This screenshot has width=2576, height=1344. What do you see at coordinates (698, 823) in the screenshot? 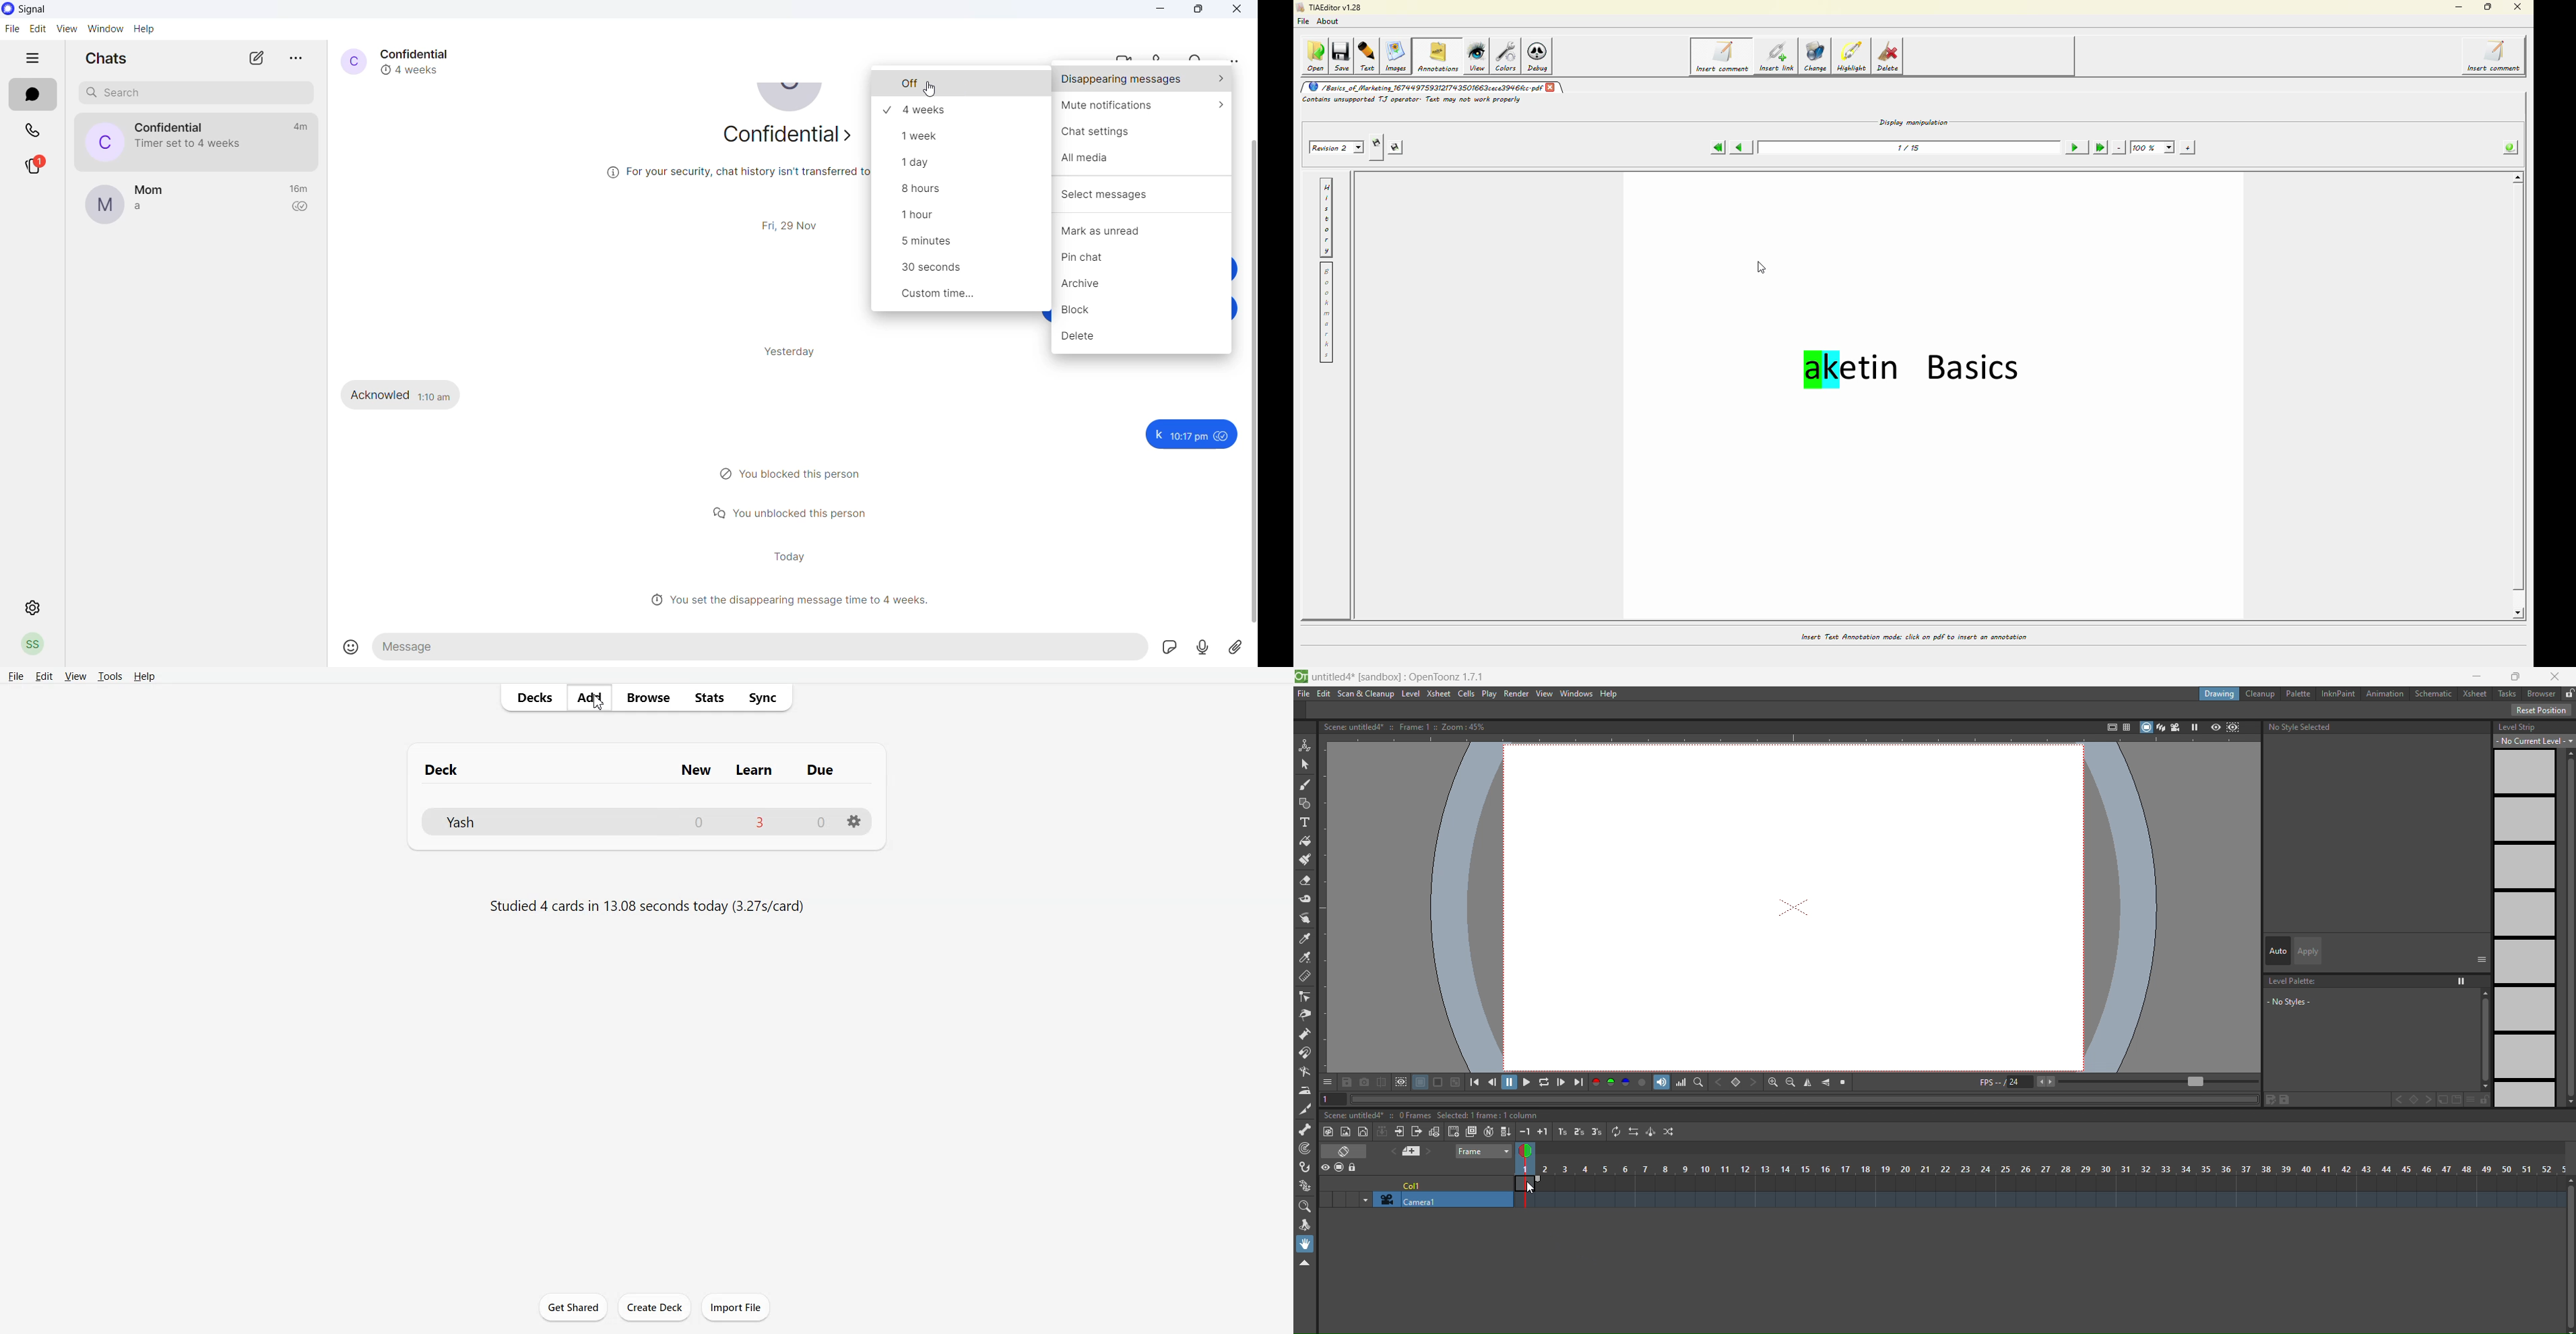
I see `0` at bounding box center [698, 823].